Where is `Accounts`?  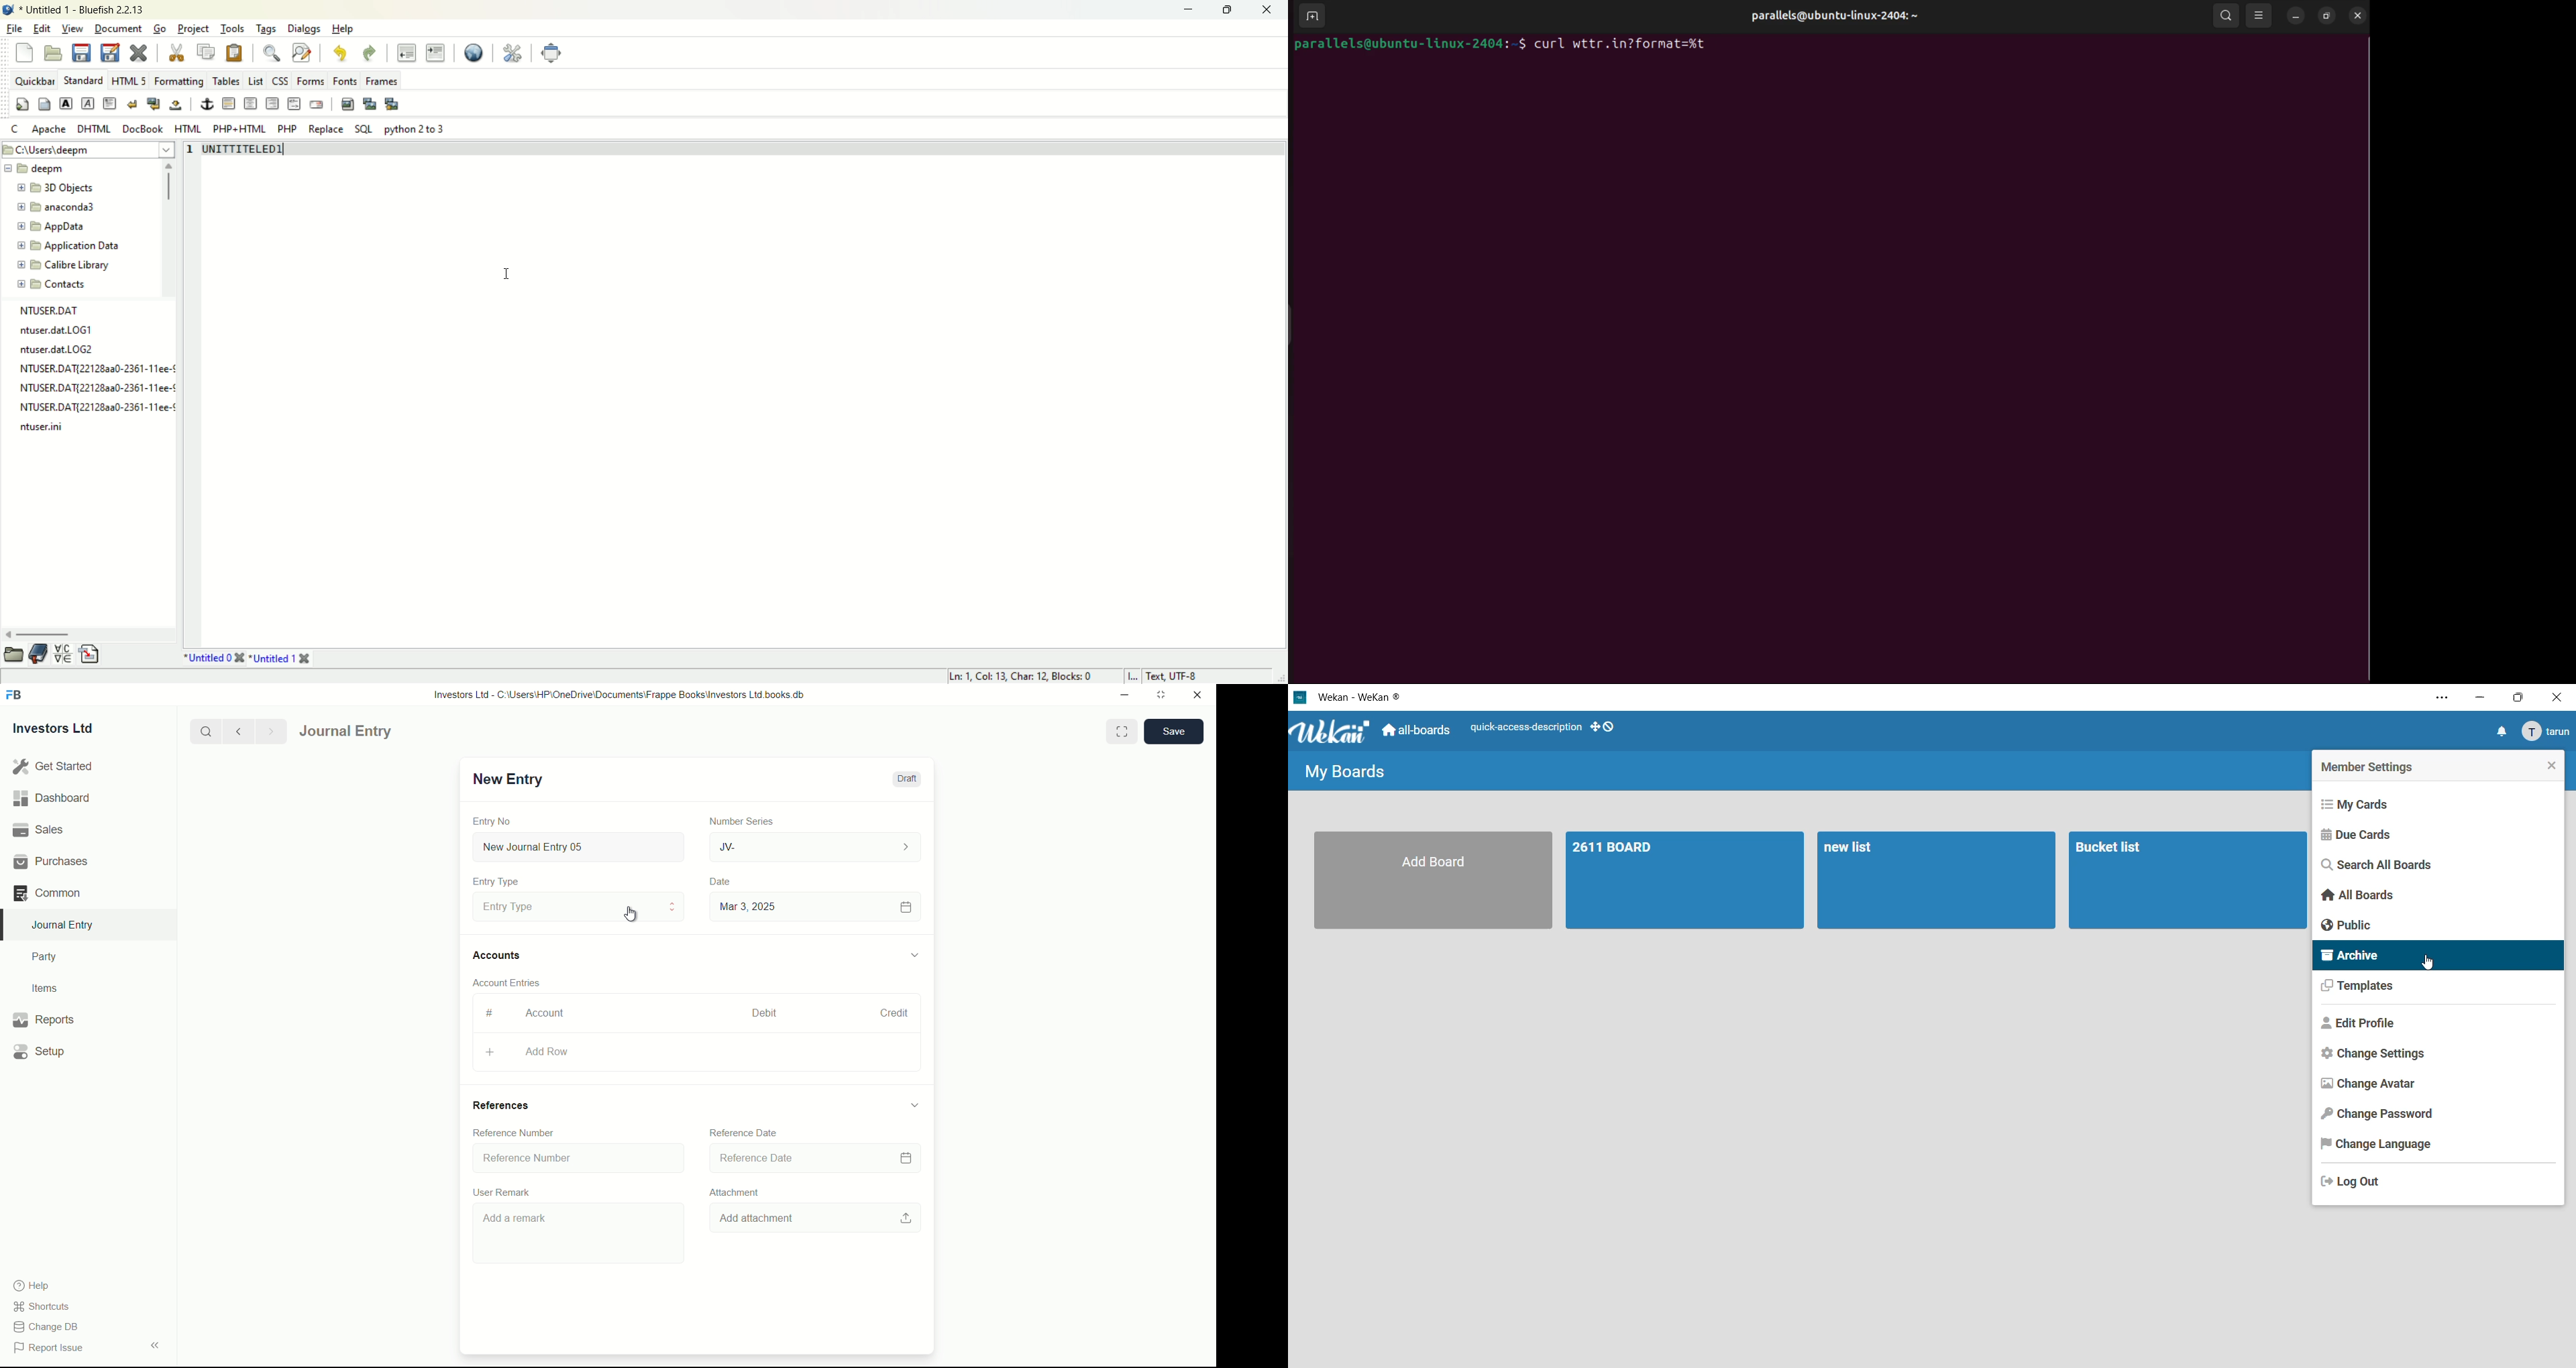 Accounts is located at coordinates (499, 956).